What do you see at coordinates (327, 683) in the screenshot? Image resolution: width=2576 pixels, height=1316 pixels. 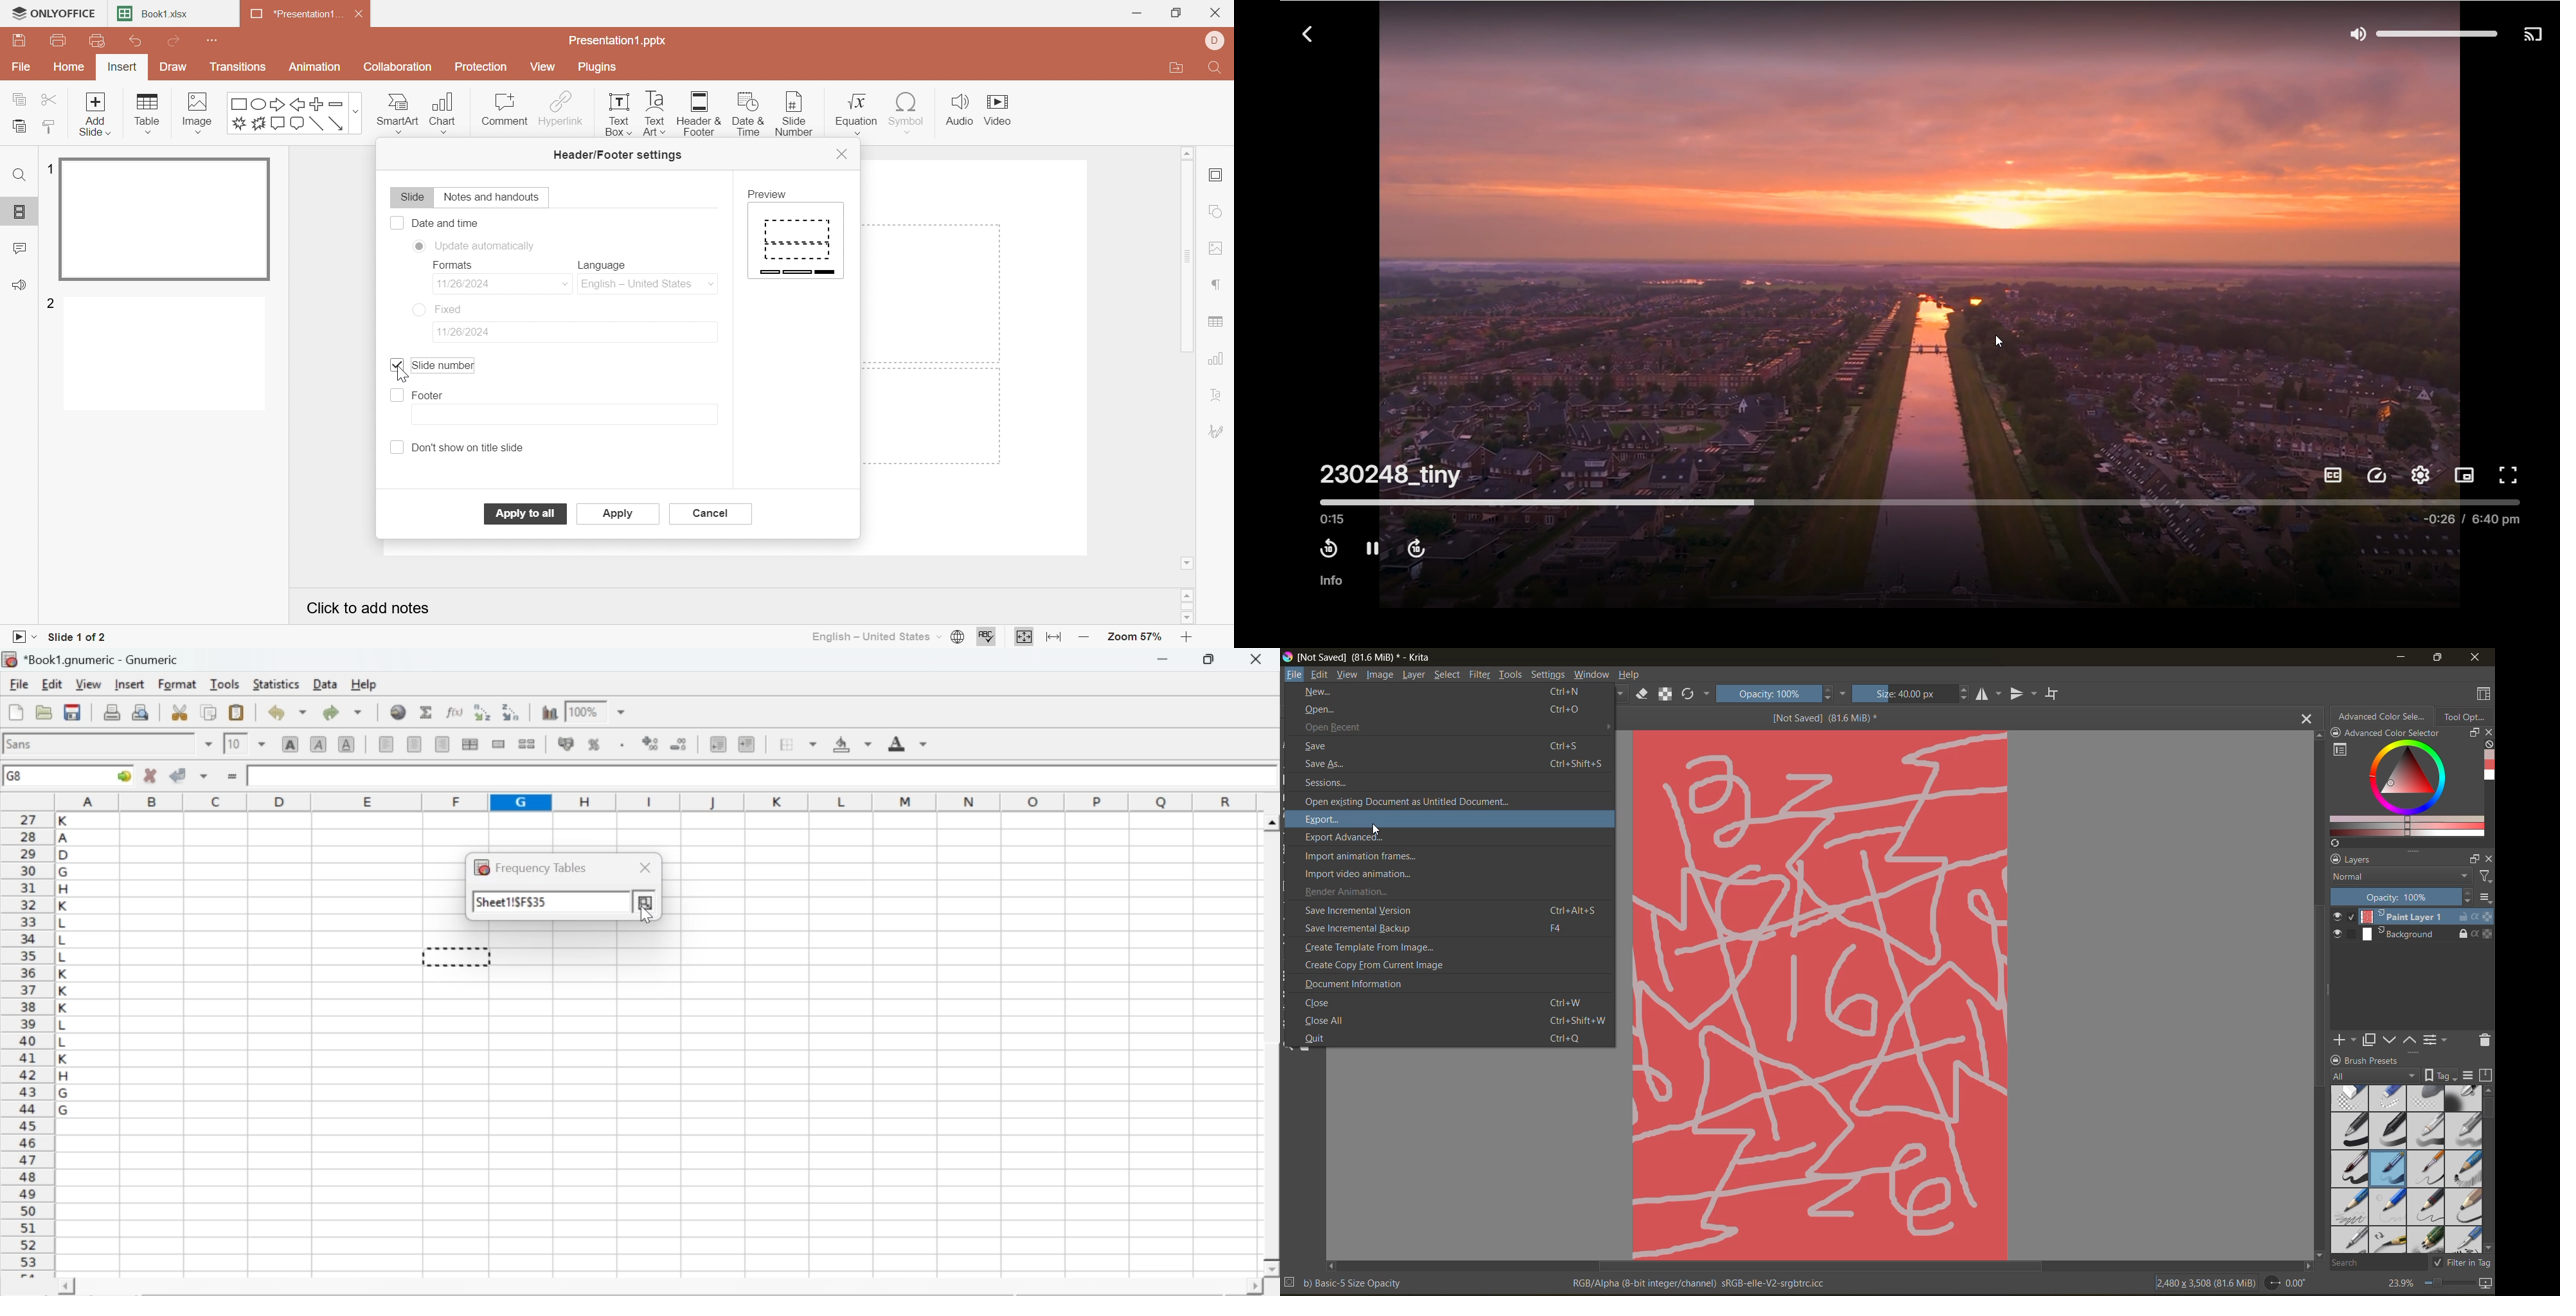 I see `data` at bounding box center [327, 683].